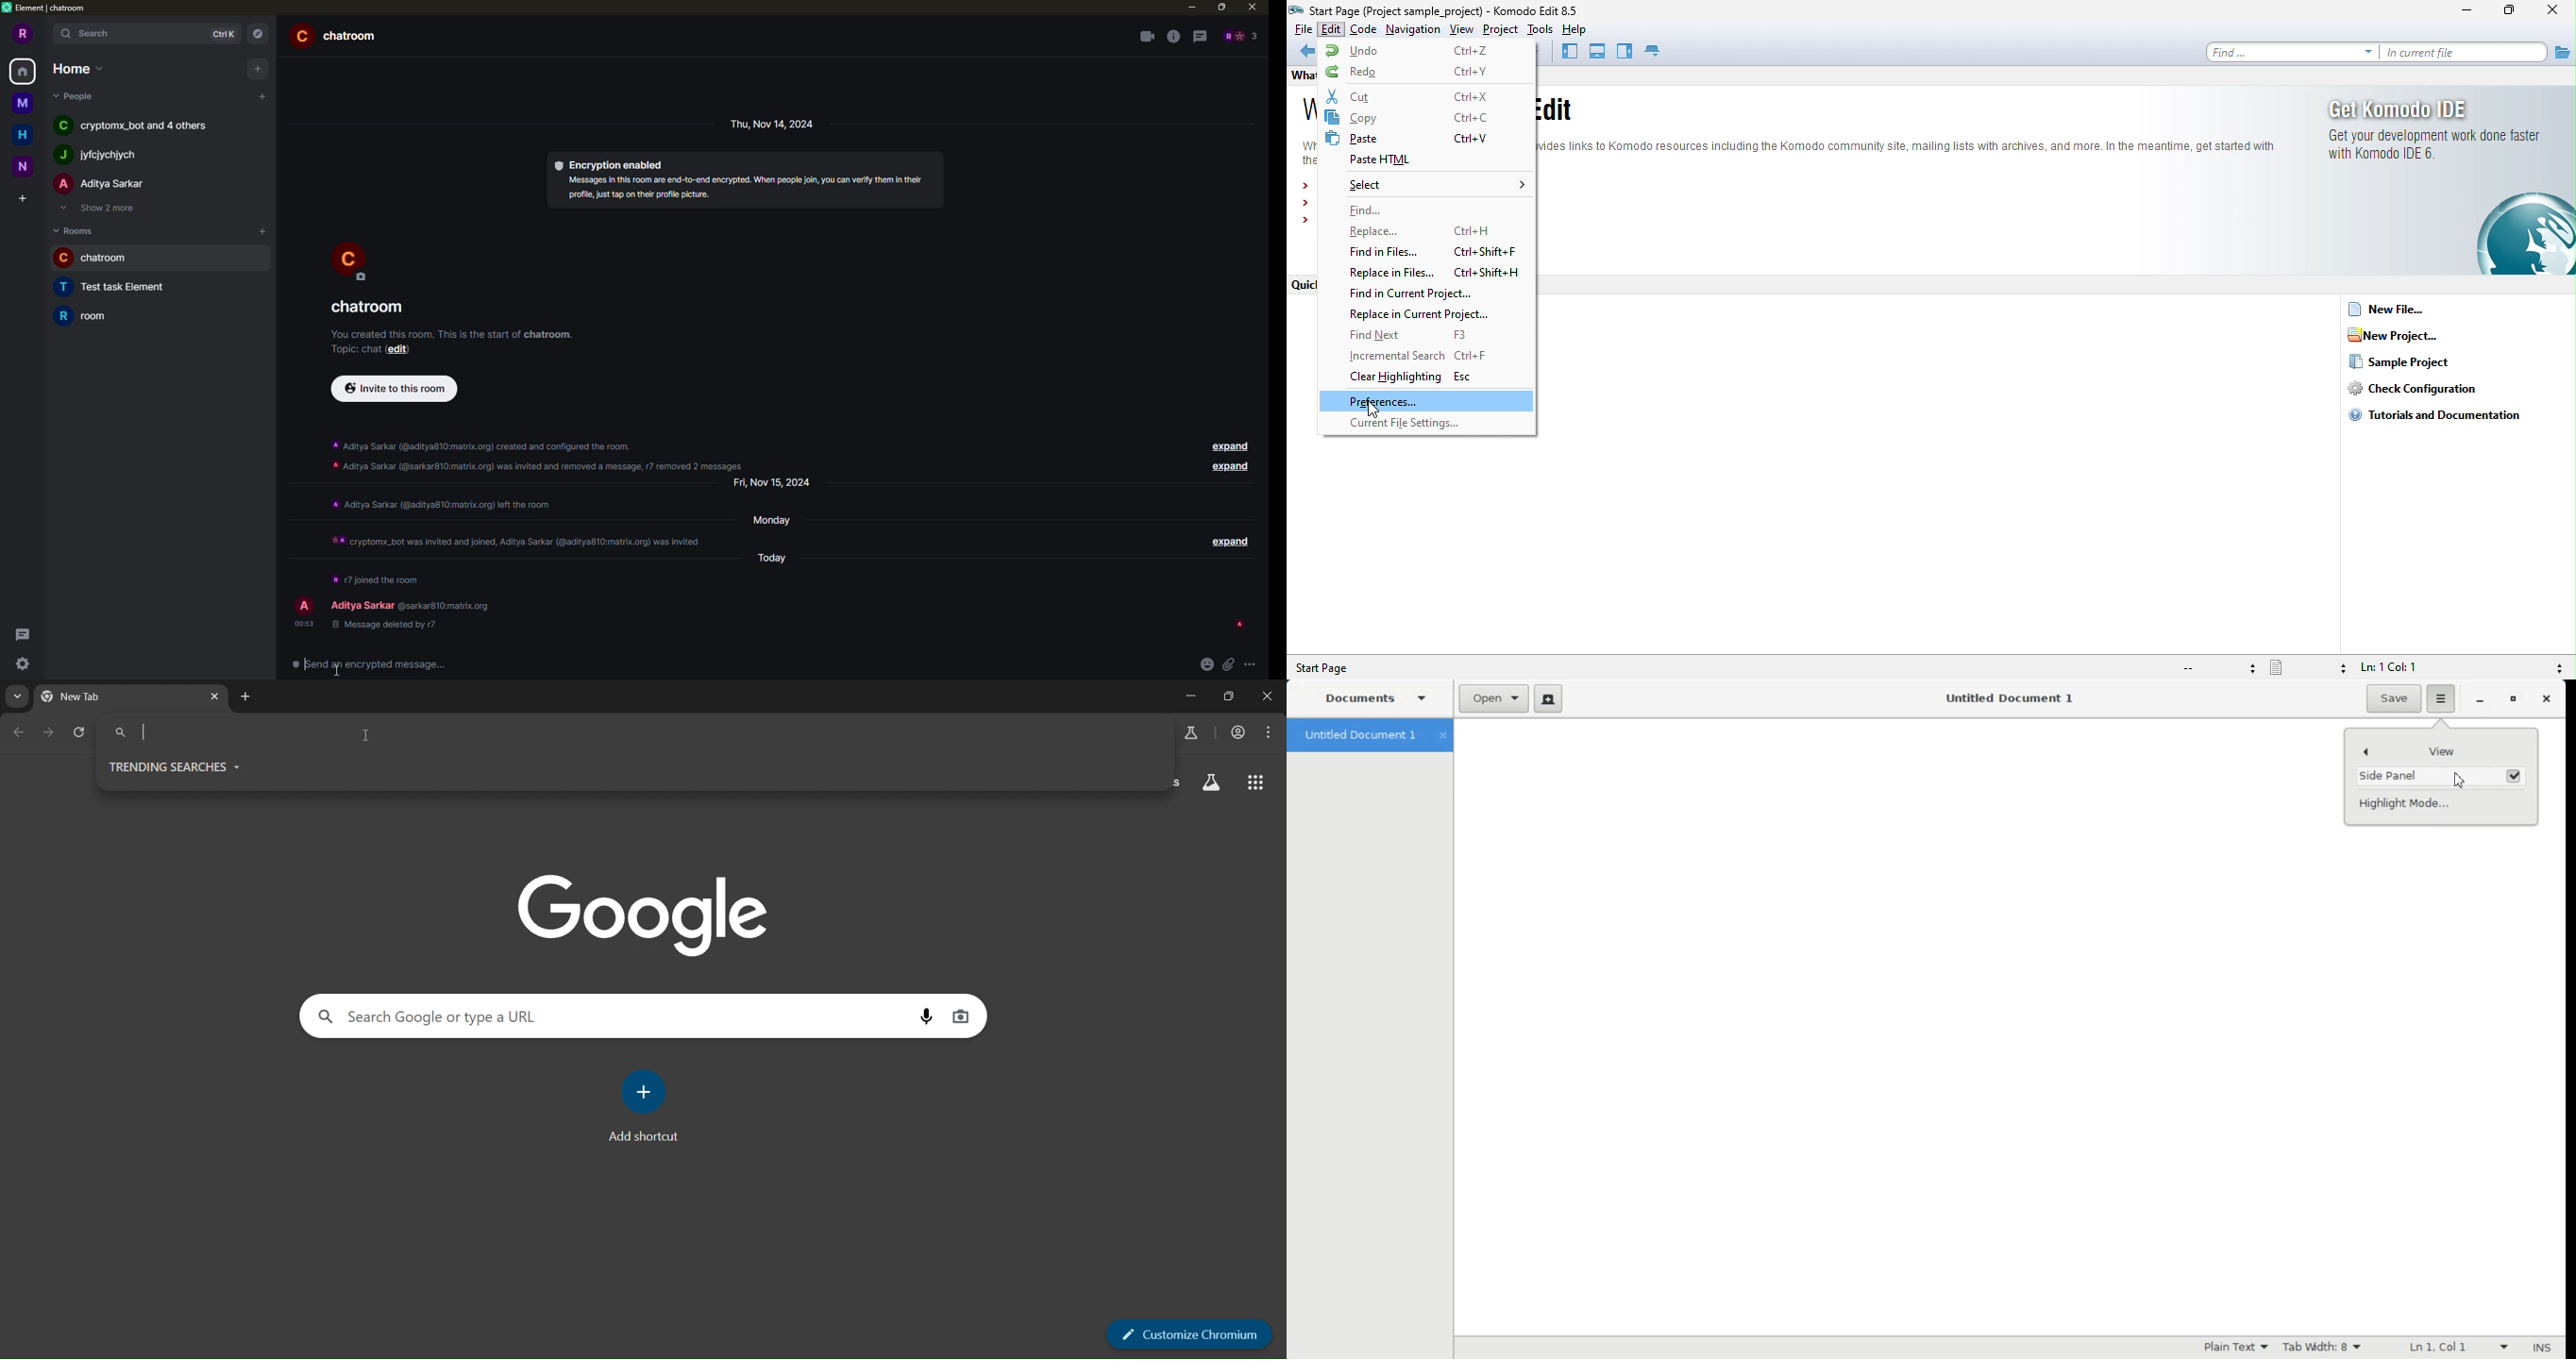 The height and width of the screenshot is (1372, 2576). I want to click on Close, so click(2546, 699).